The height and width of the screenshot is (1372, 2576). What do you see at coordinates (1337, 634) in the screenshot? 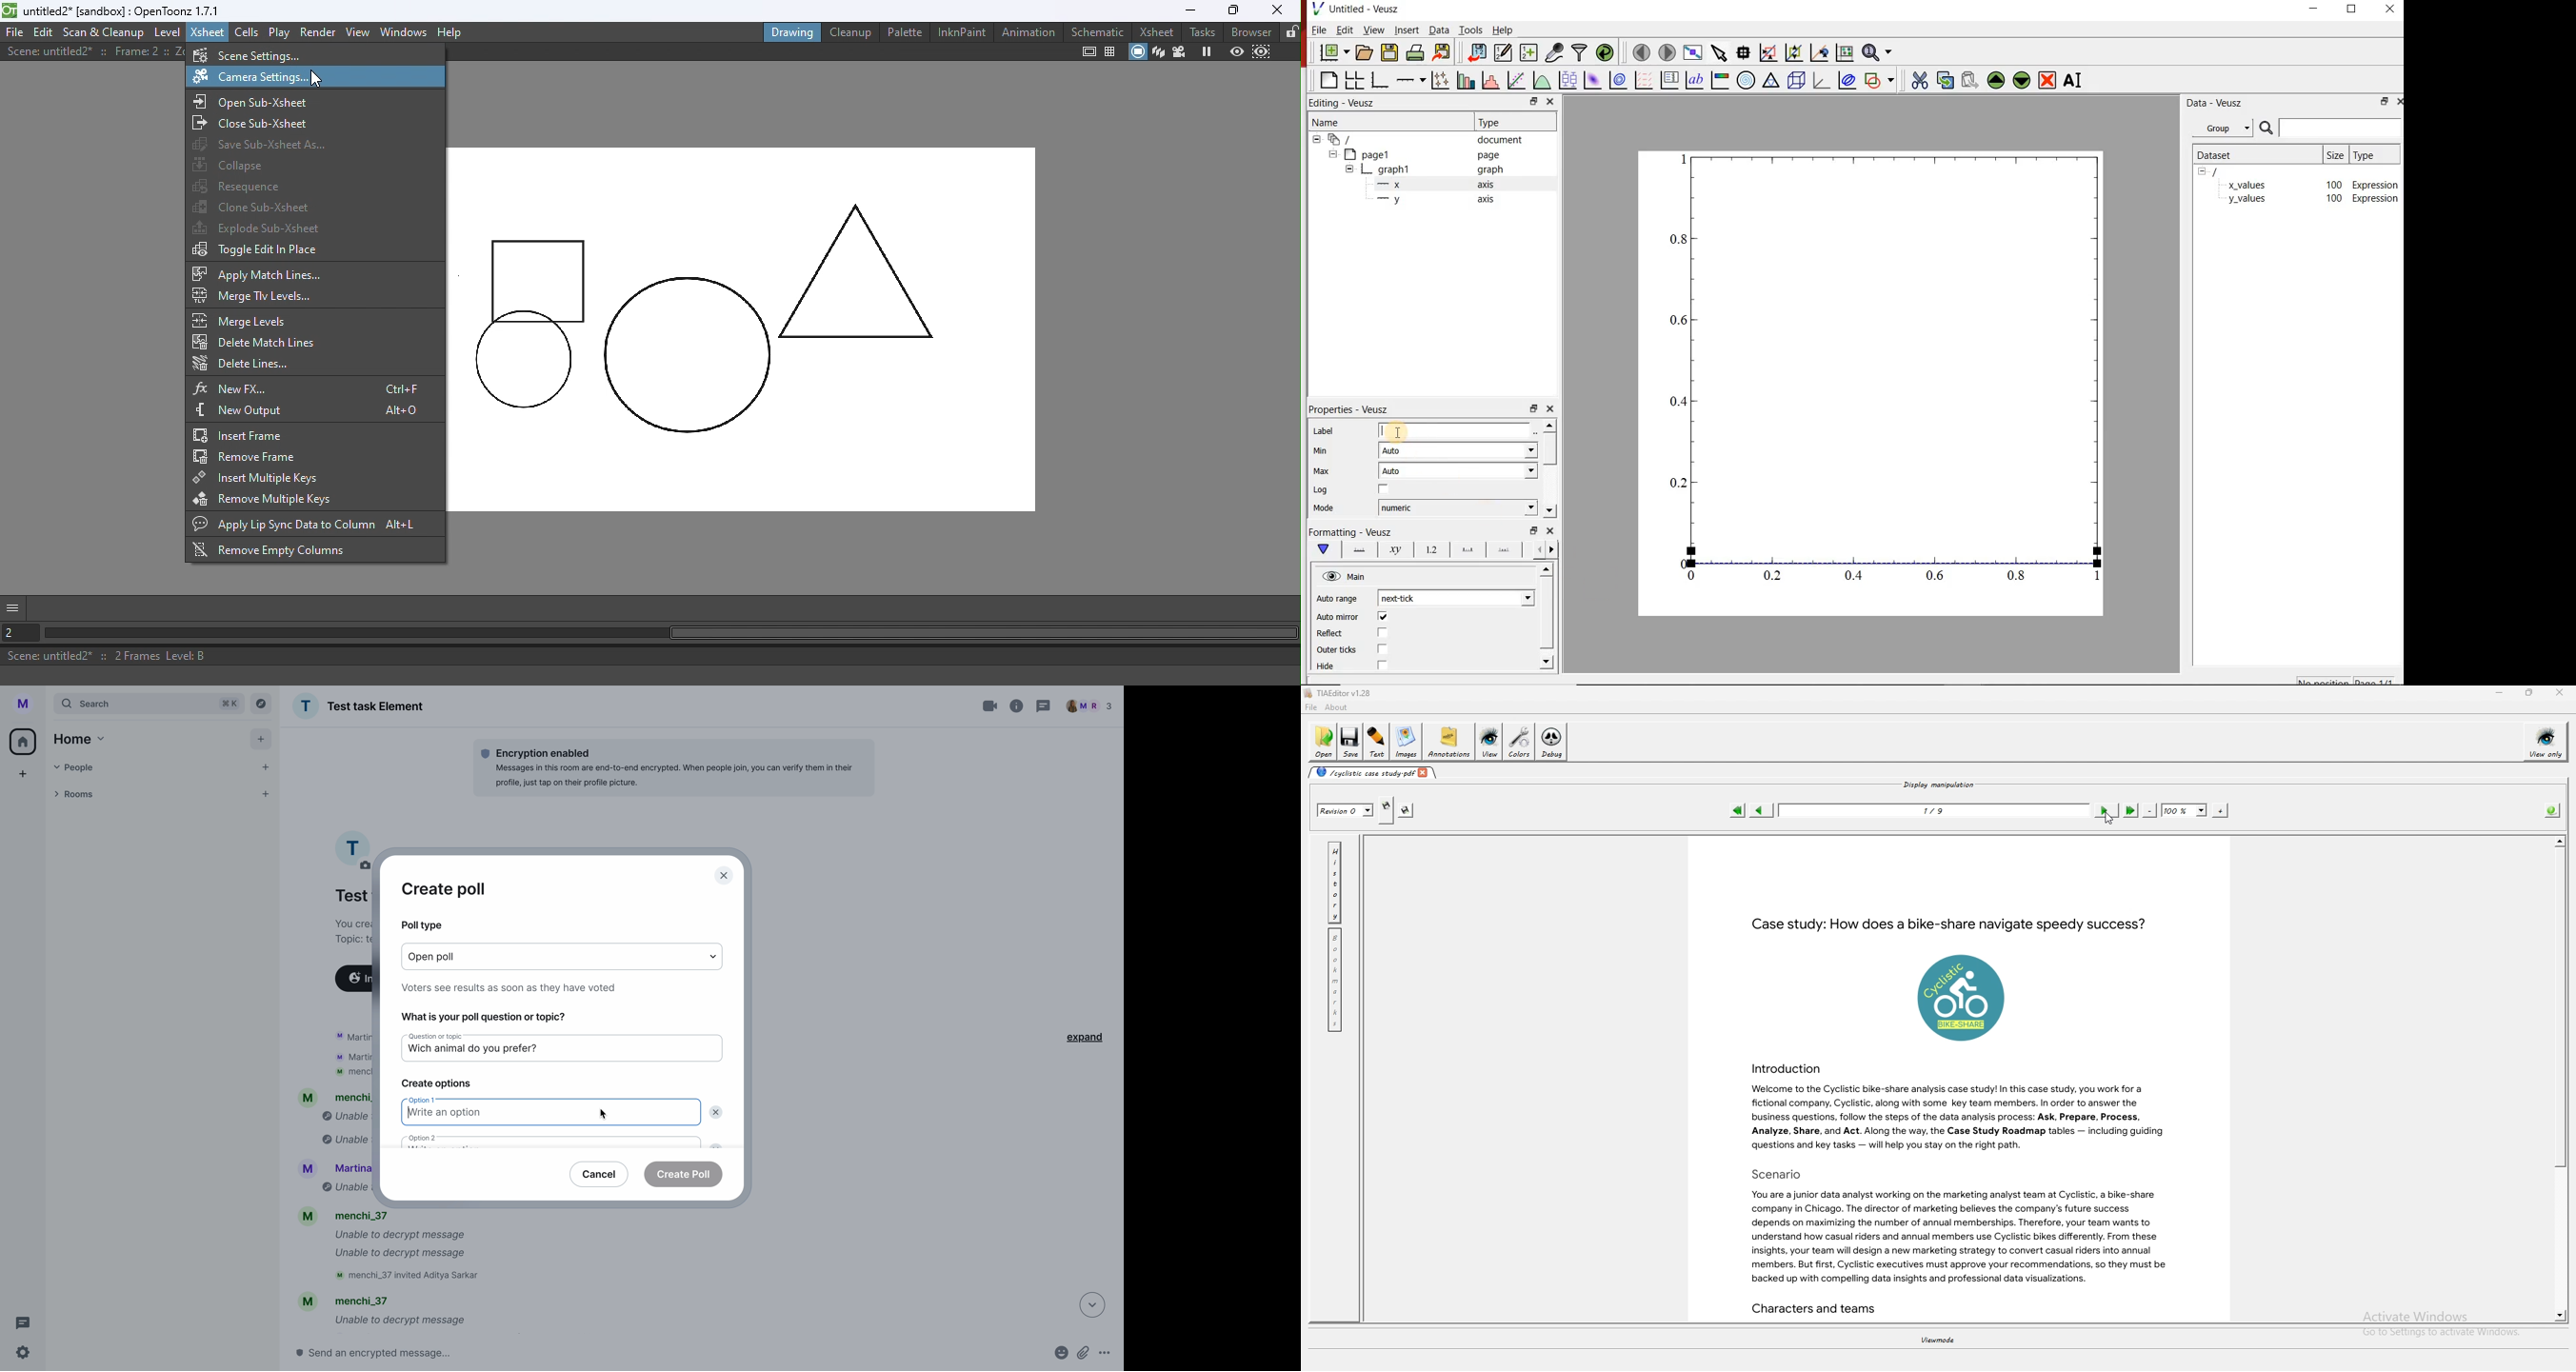
I see `Reflect` at bounding box center [1337, 634].